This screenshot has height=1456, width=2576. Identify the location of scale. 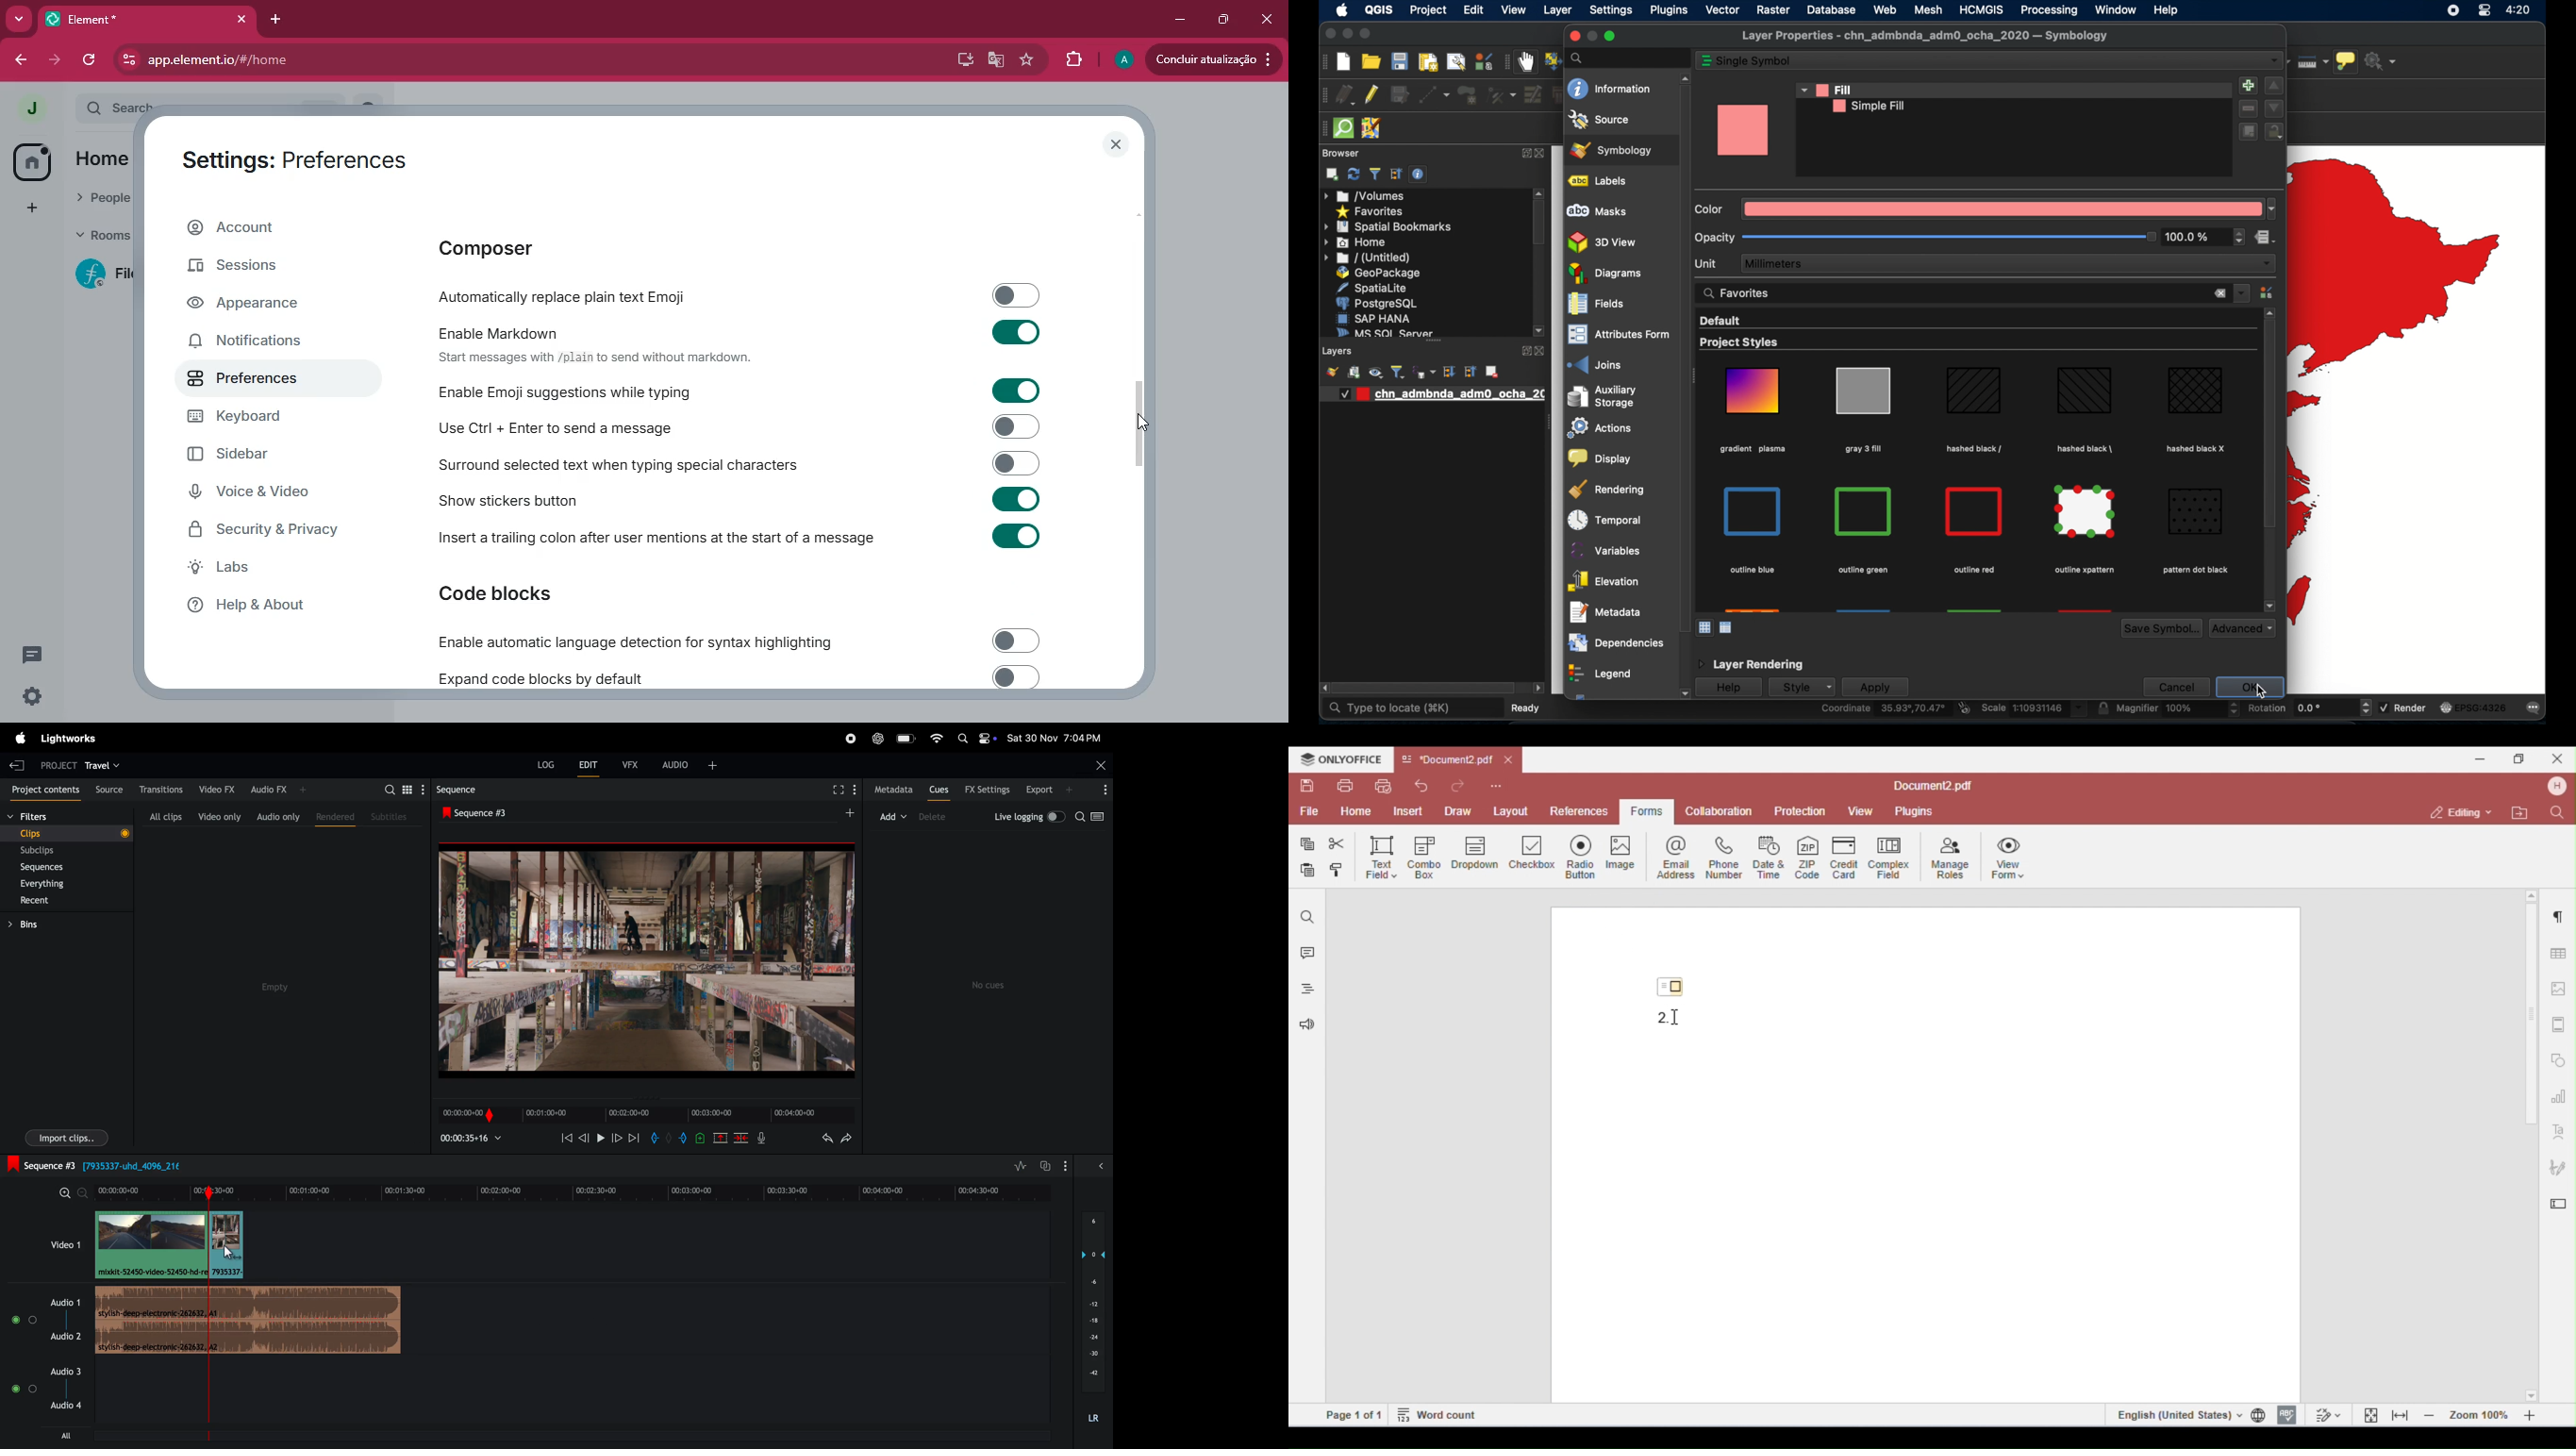
(2033, 709).